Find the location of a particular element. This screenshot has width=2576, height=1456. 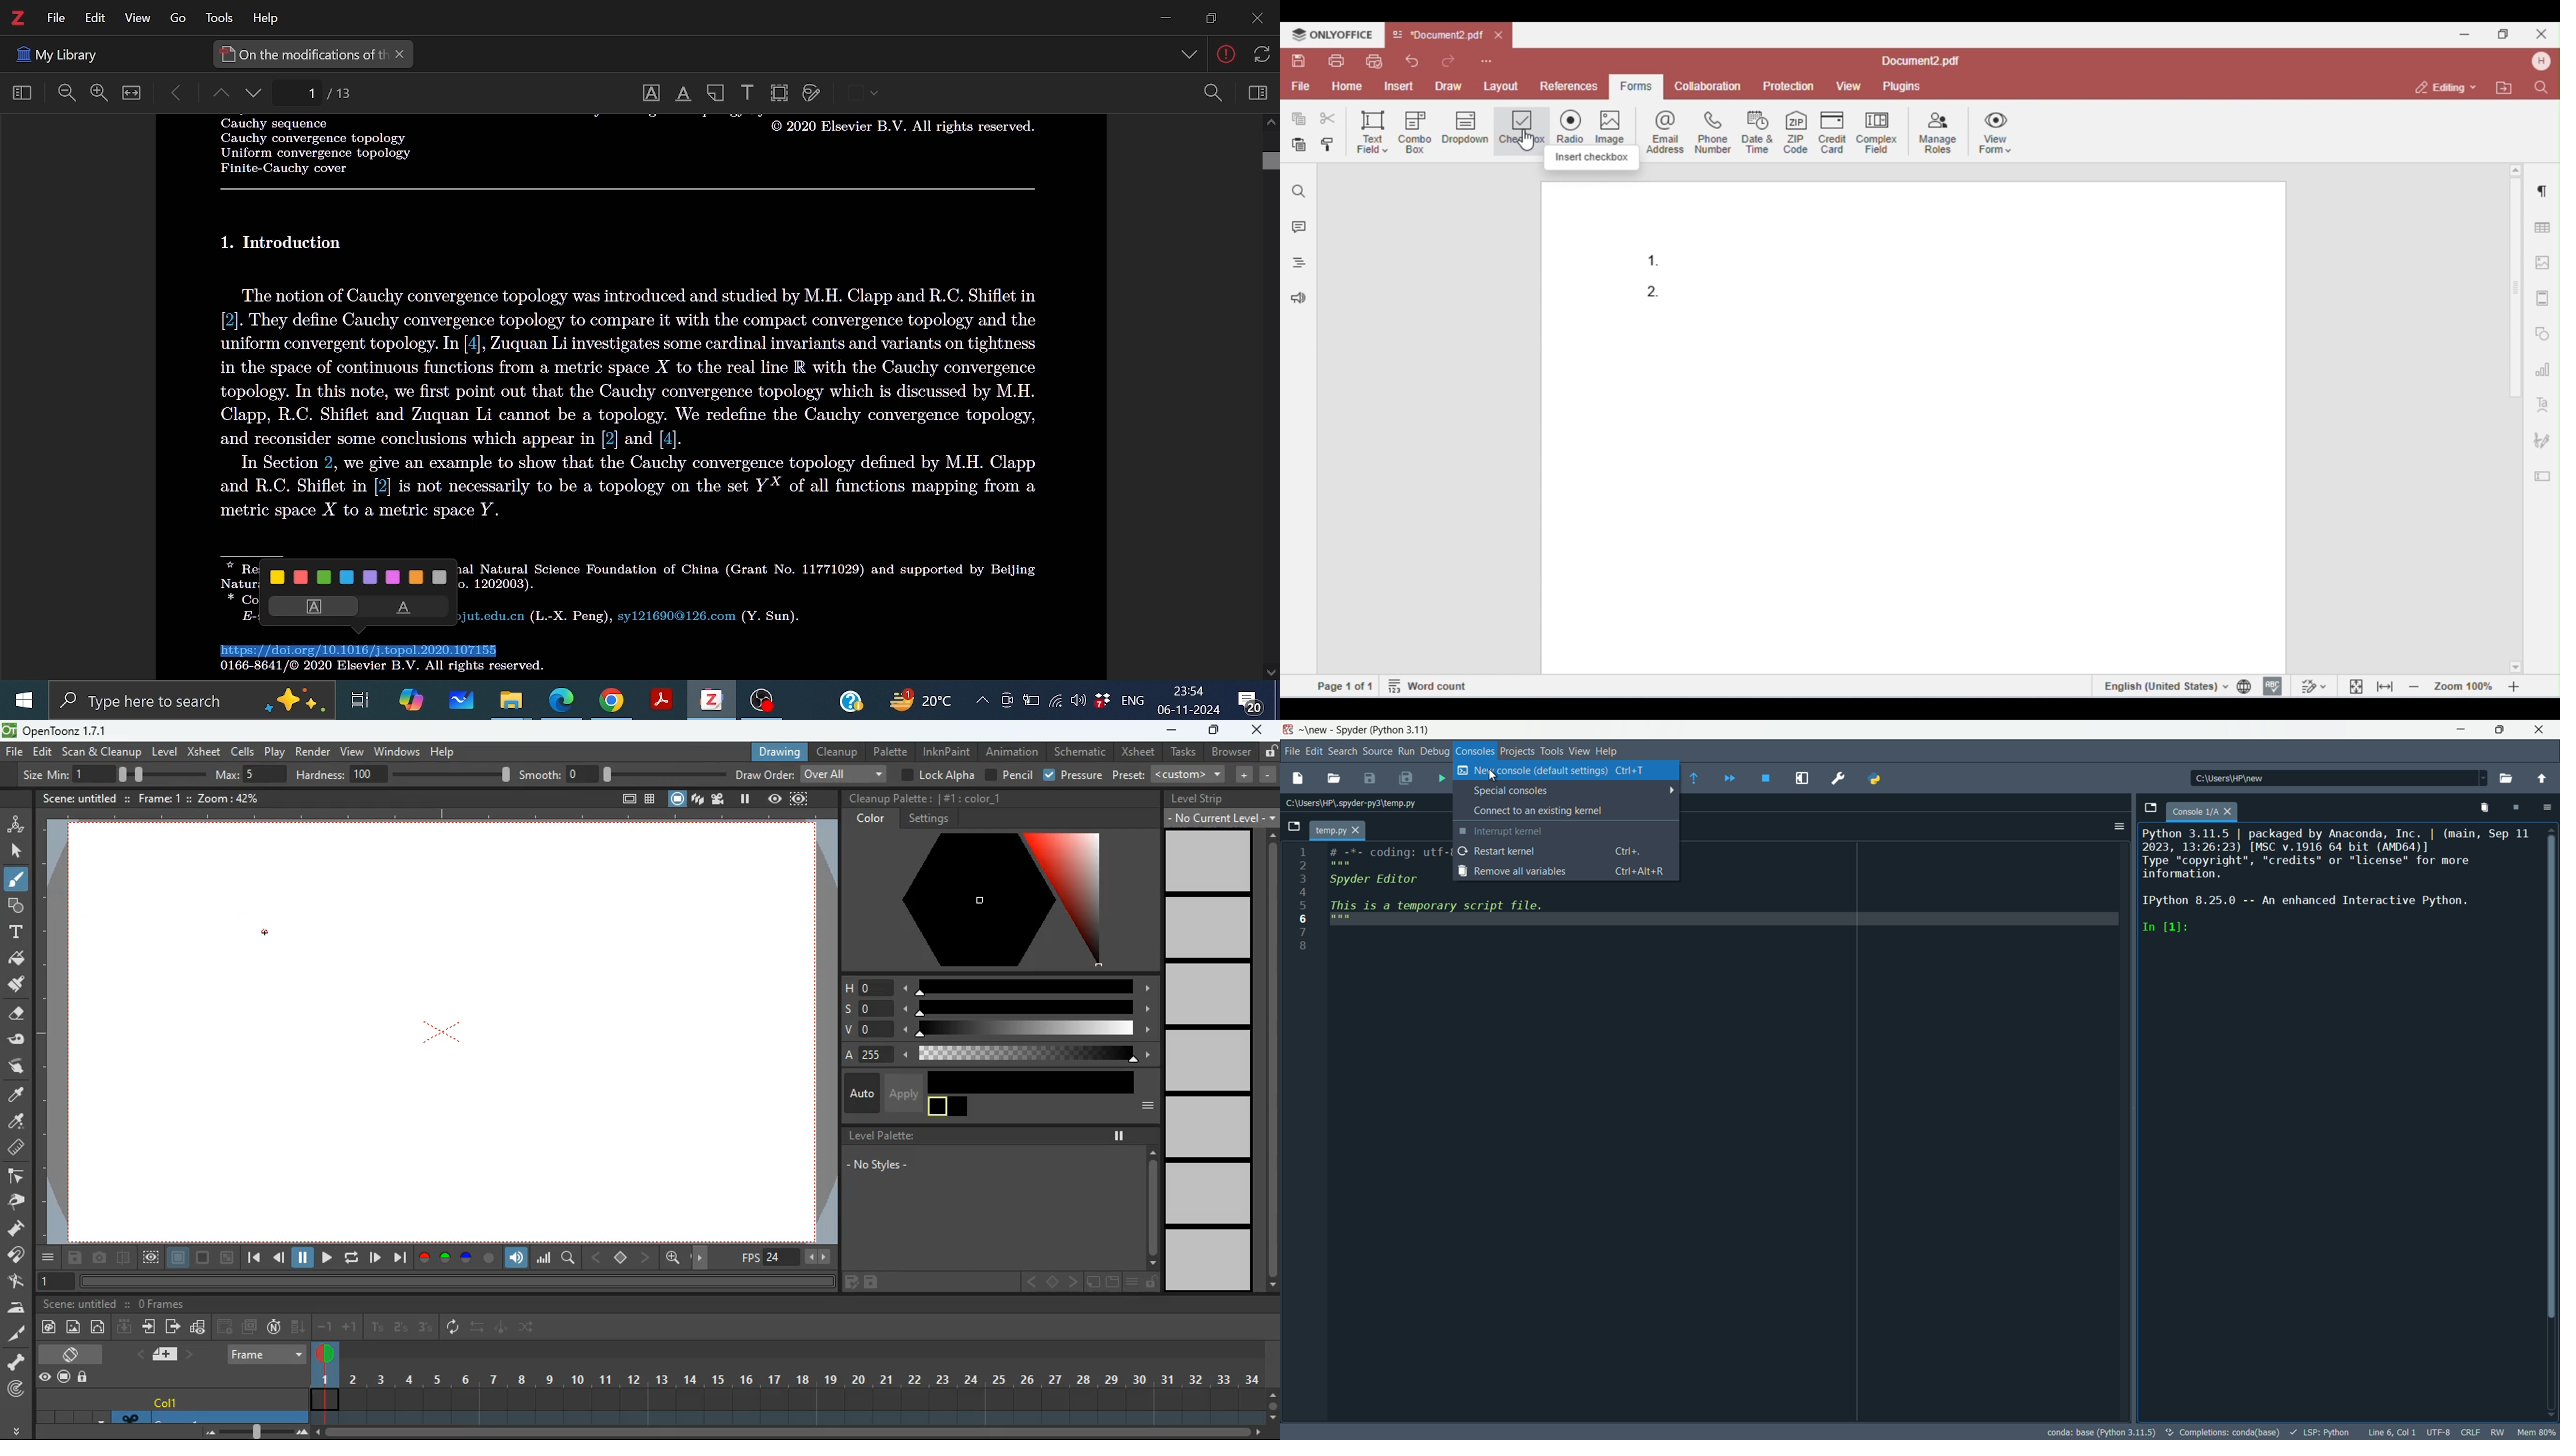

Dropdown is located at coordinates (2483, 784).